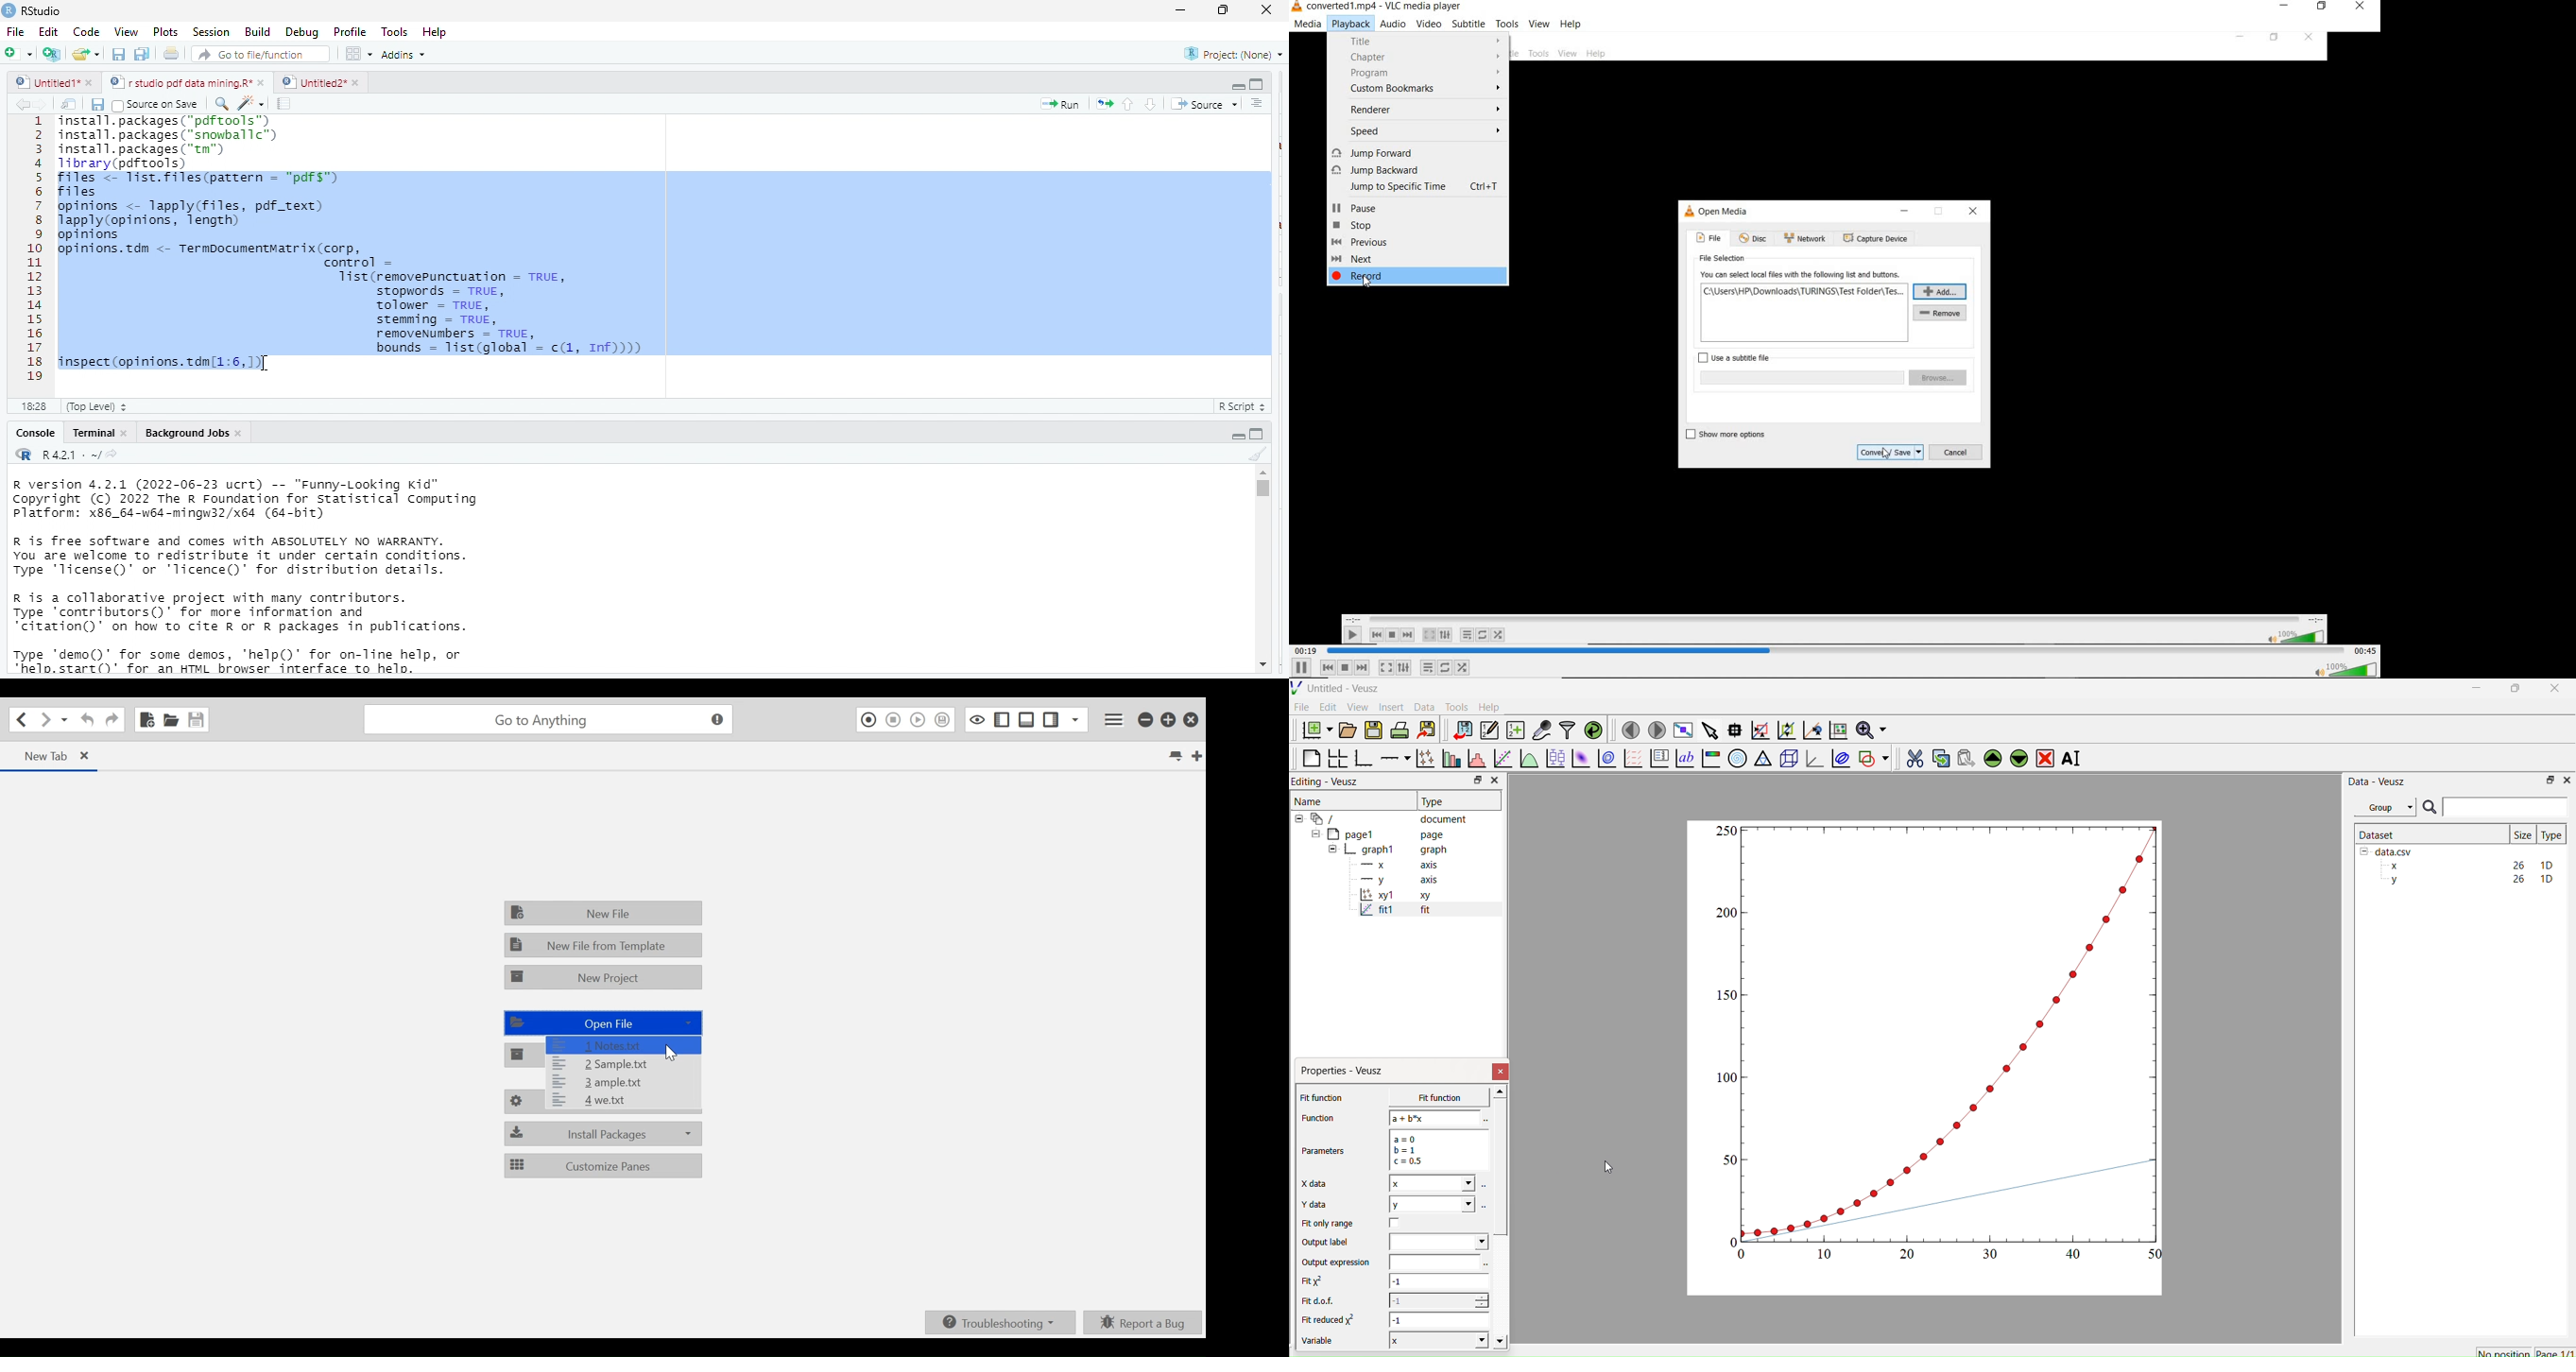 Image resolution: width=2576 pixels, height=1372 pixels. What do you see at coordinates (93, 84) in the screenshot?
I see `close` at bounding box center [93, 84].